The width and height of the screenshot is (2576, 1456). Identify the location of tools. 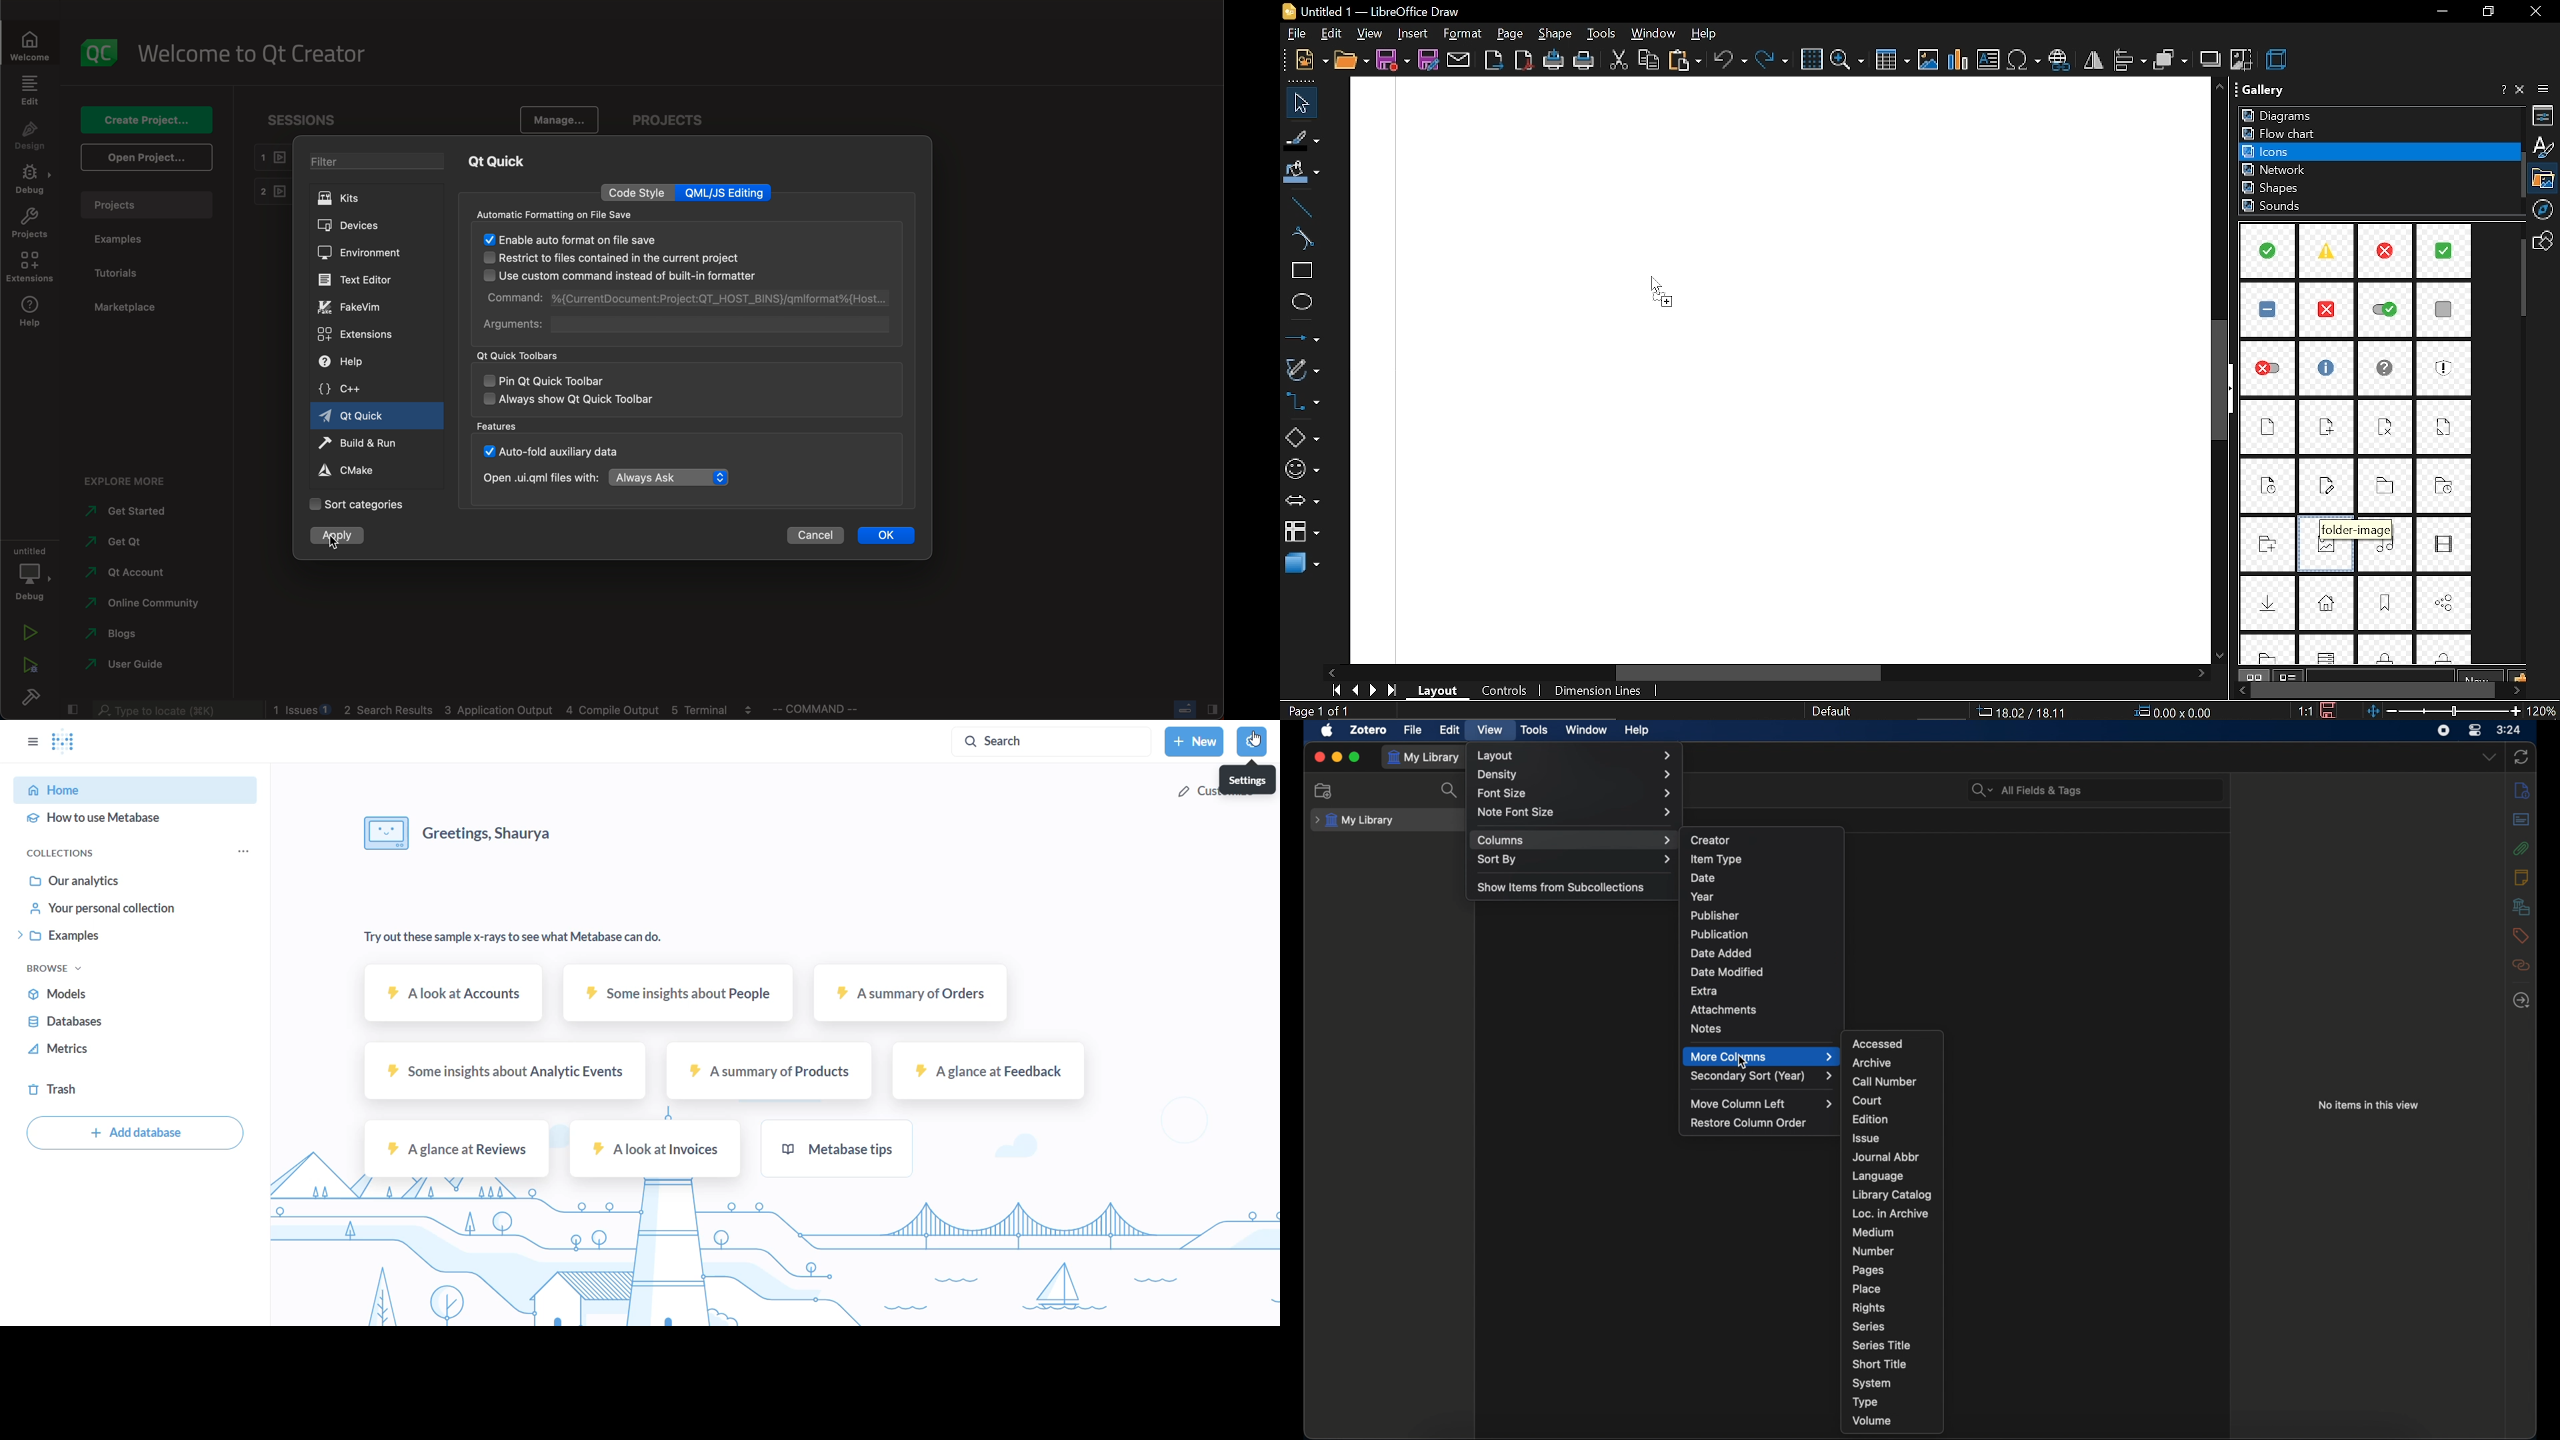
(1535, 730).